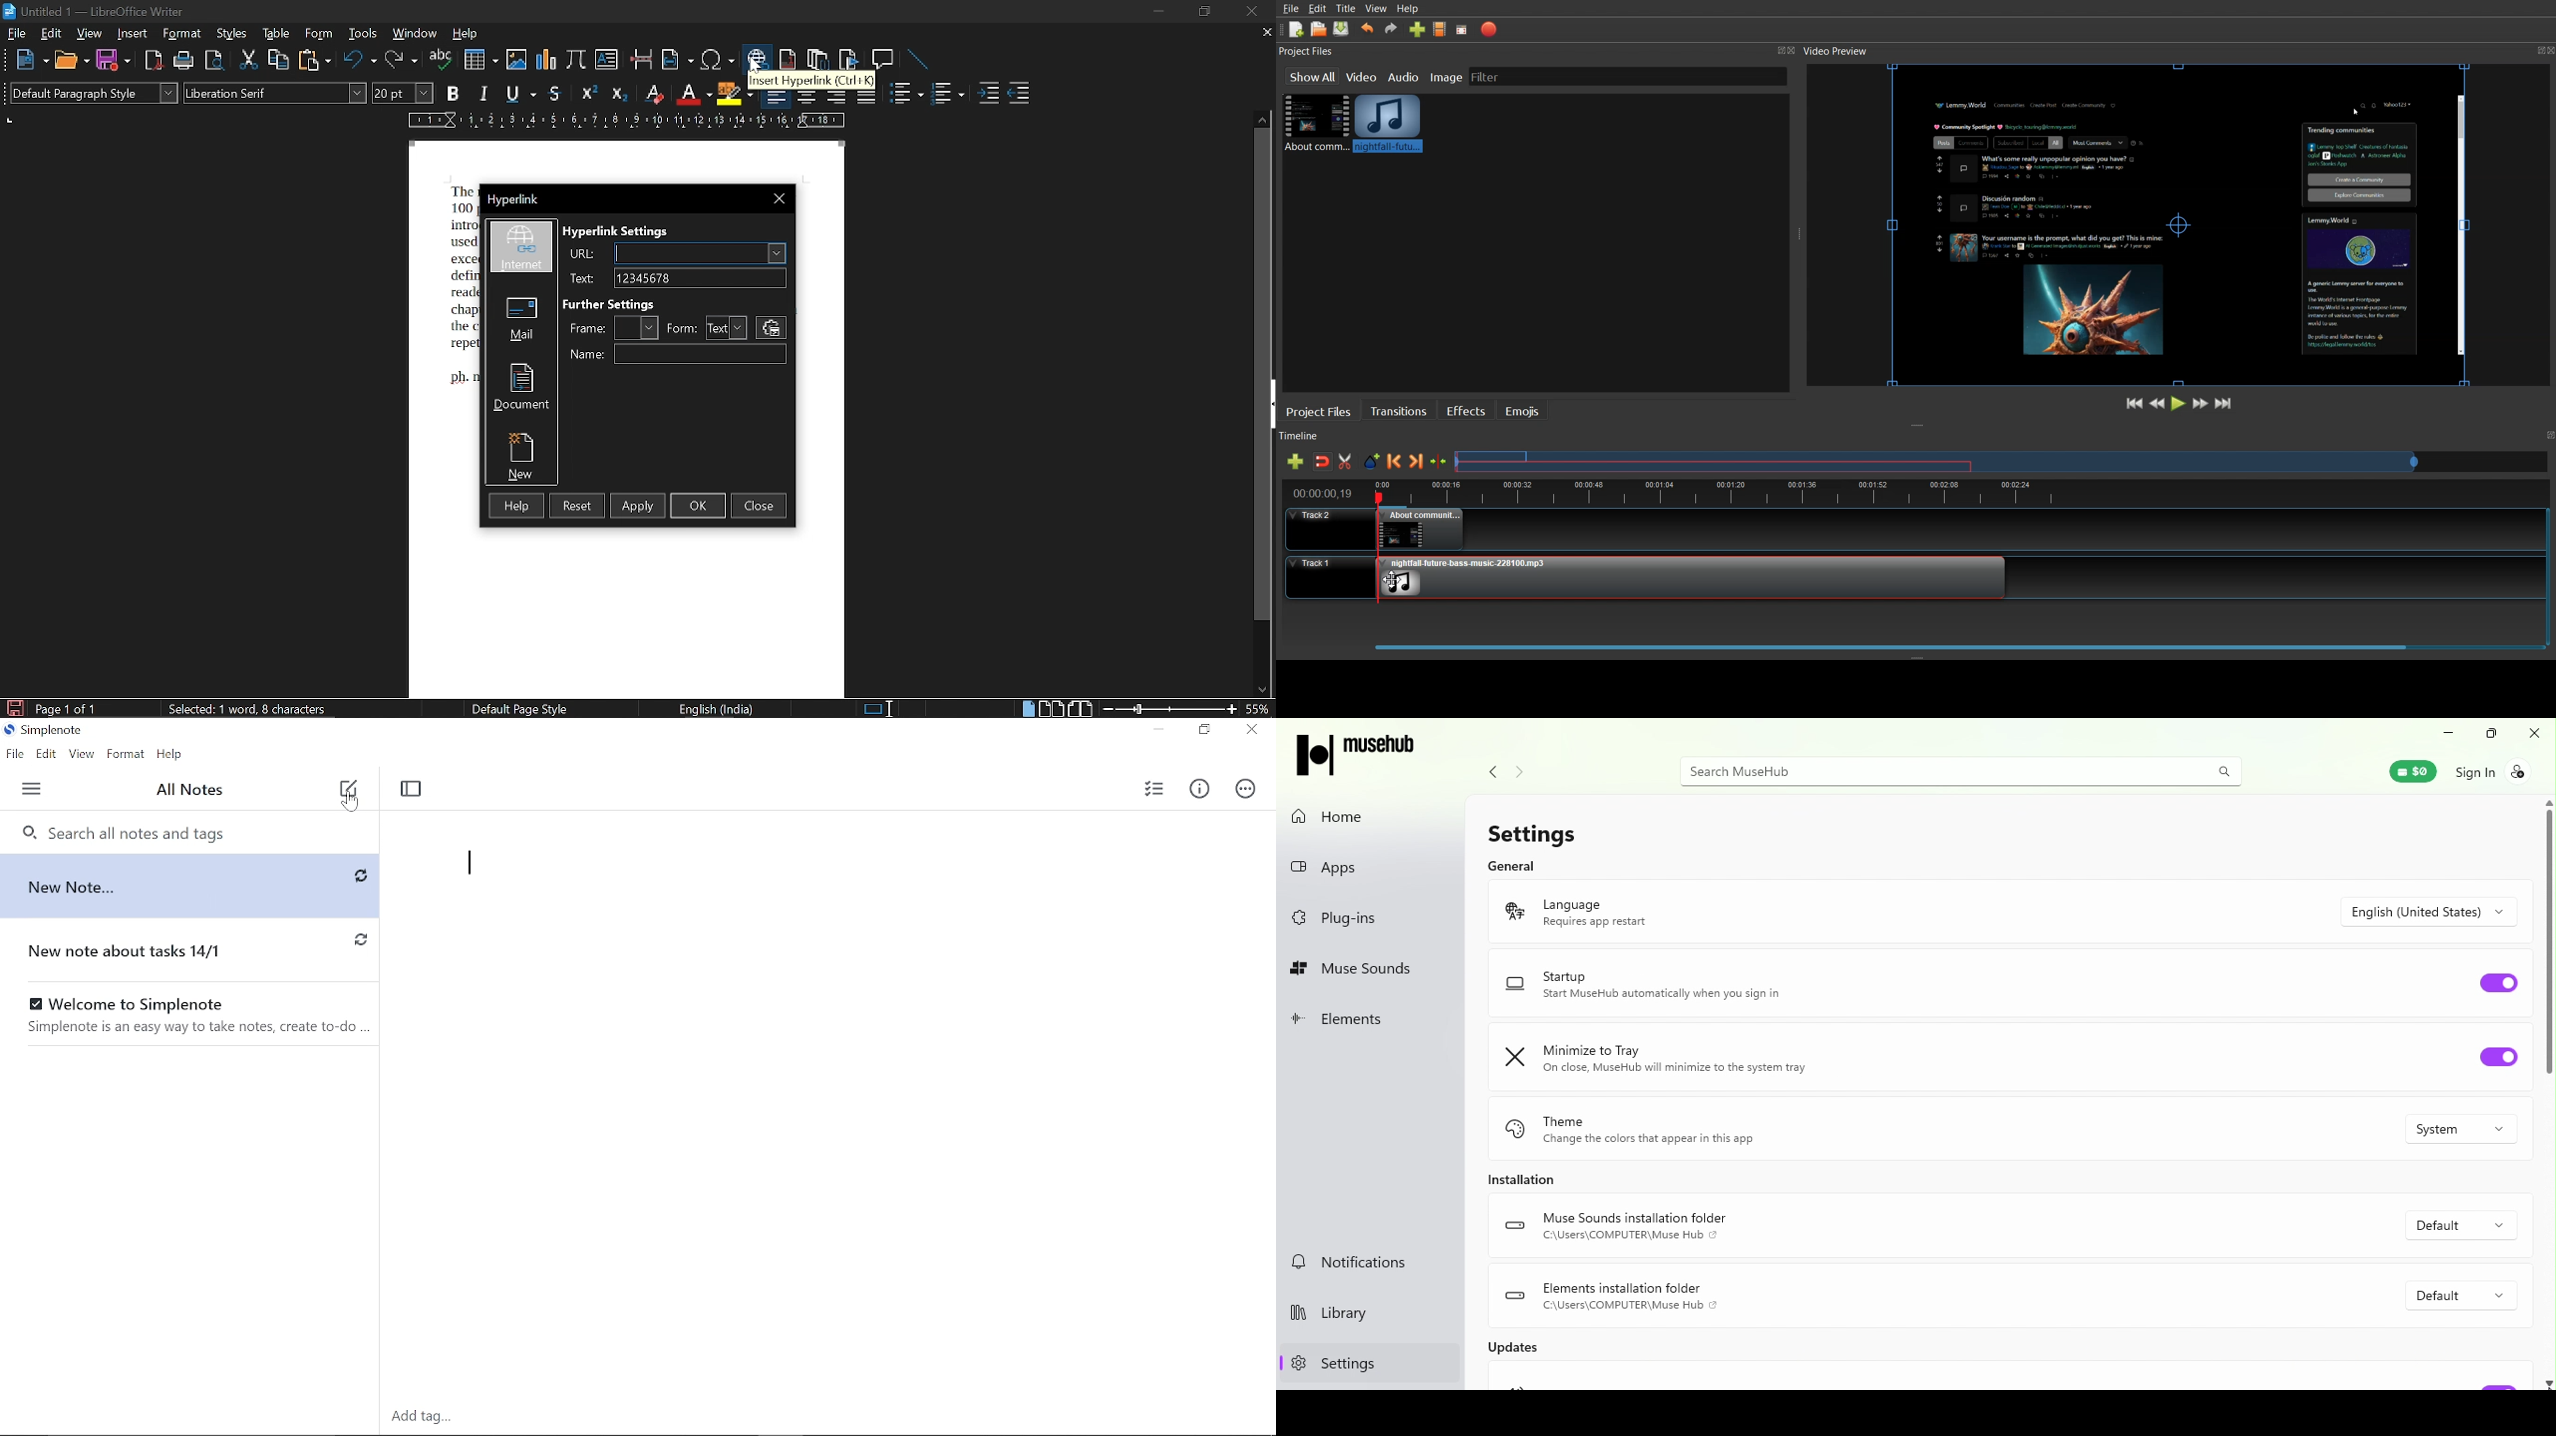  I want to click on Startup, so click(1650, 983).